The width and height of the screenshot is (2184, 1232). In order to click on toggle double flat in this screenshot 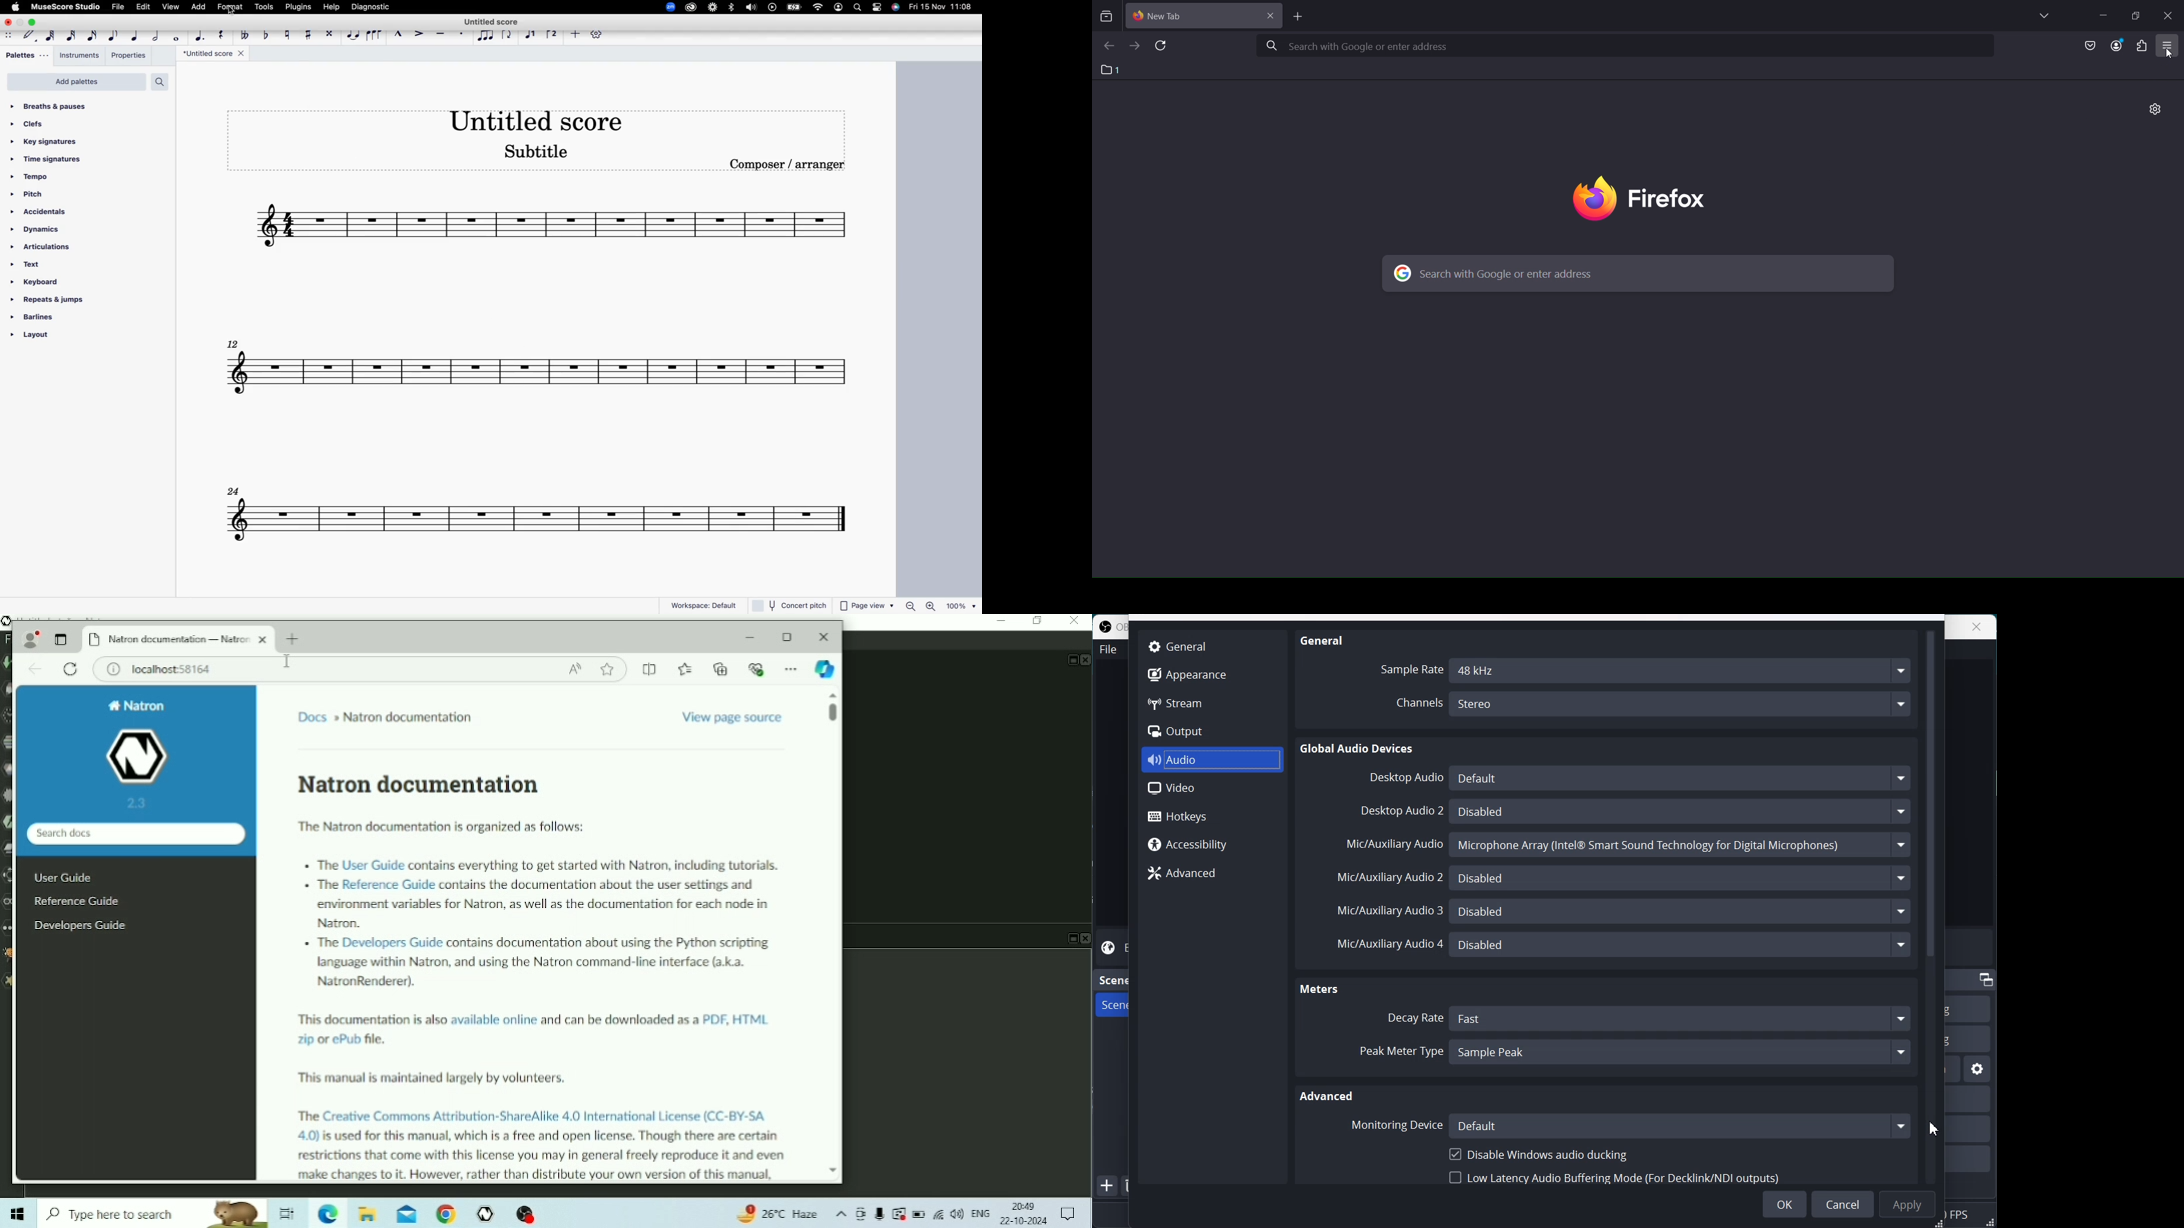, I will do `click(246, 36)`.